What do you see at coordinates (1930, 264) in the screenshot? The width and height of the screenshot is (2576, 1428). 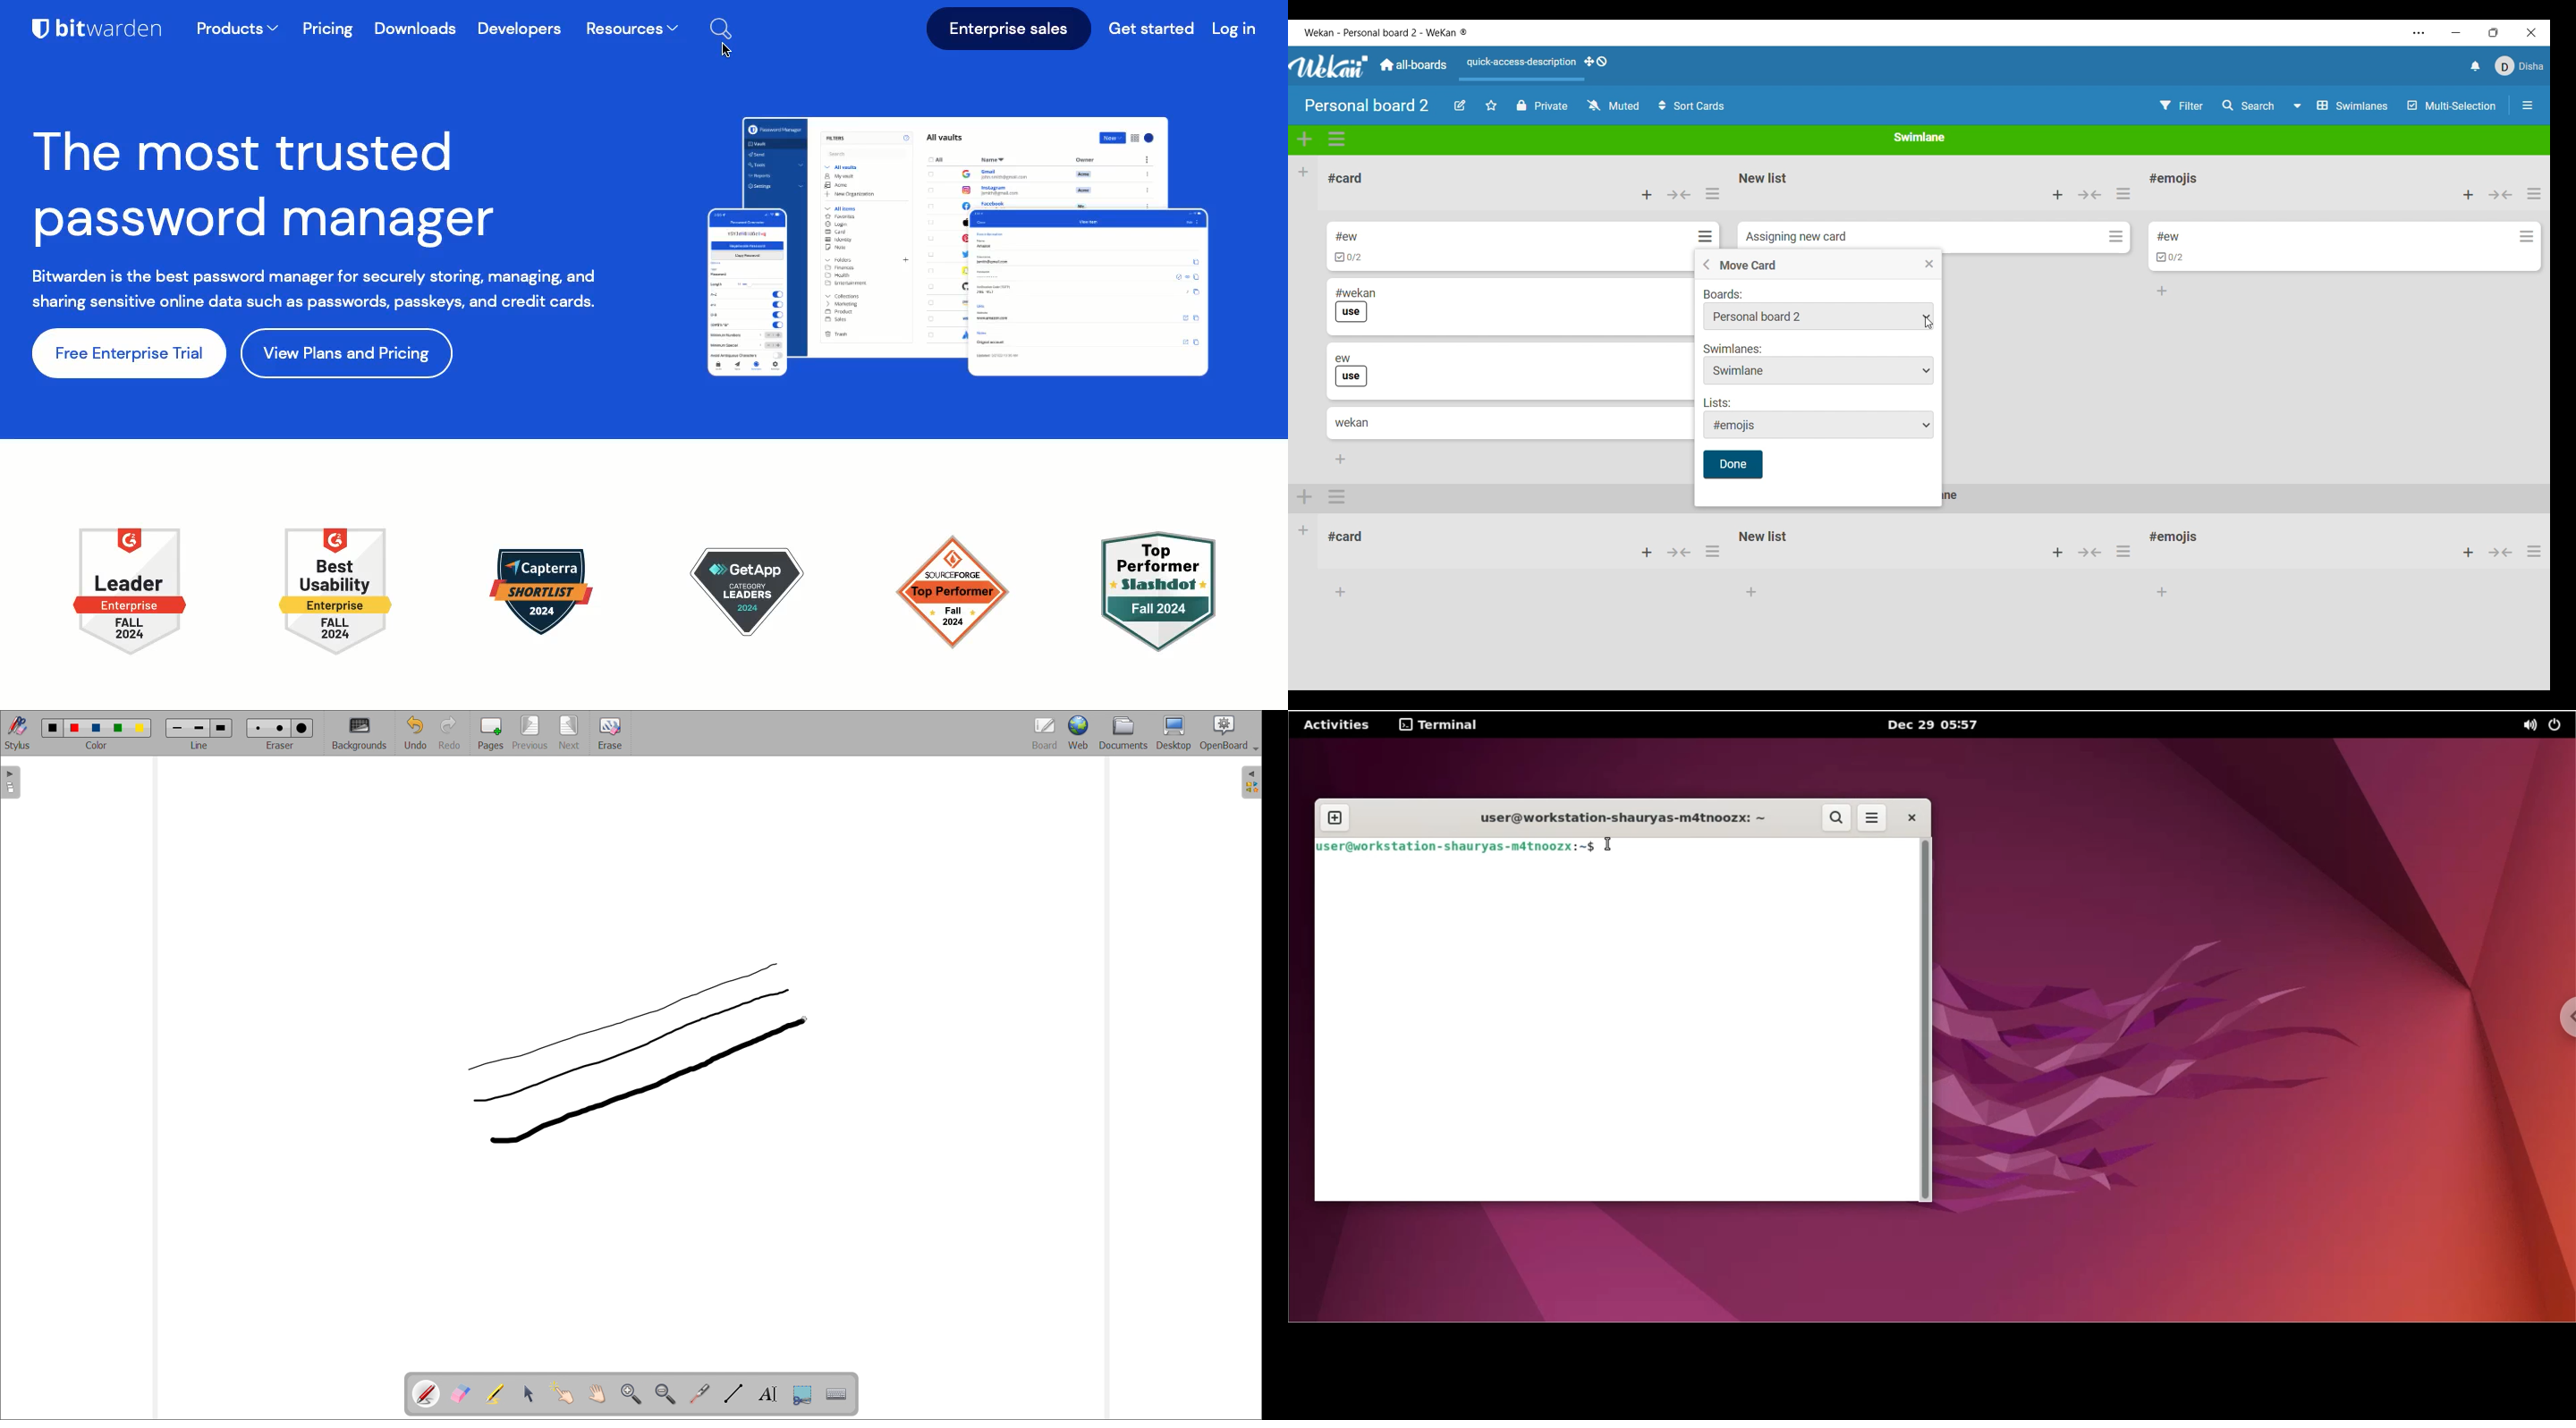 I see `Close menu` at bounding box center [1930, 264].